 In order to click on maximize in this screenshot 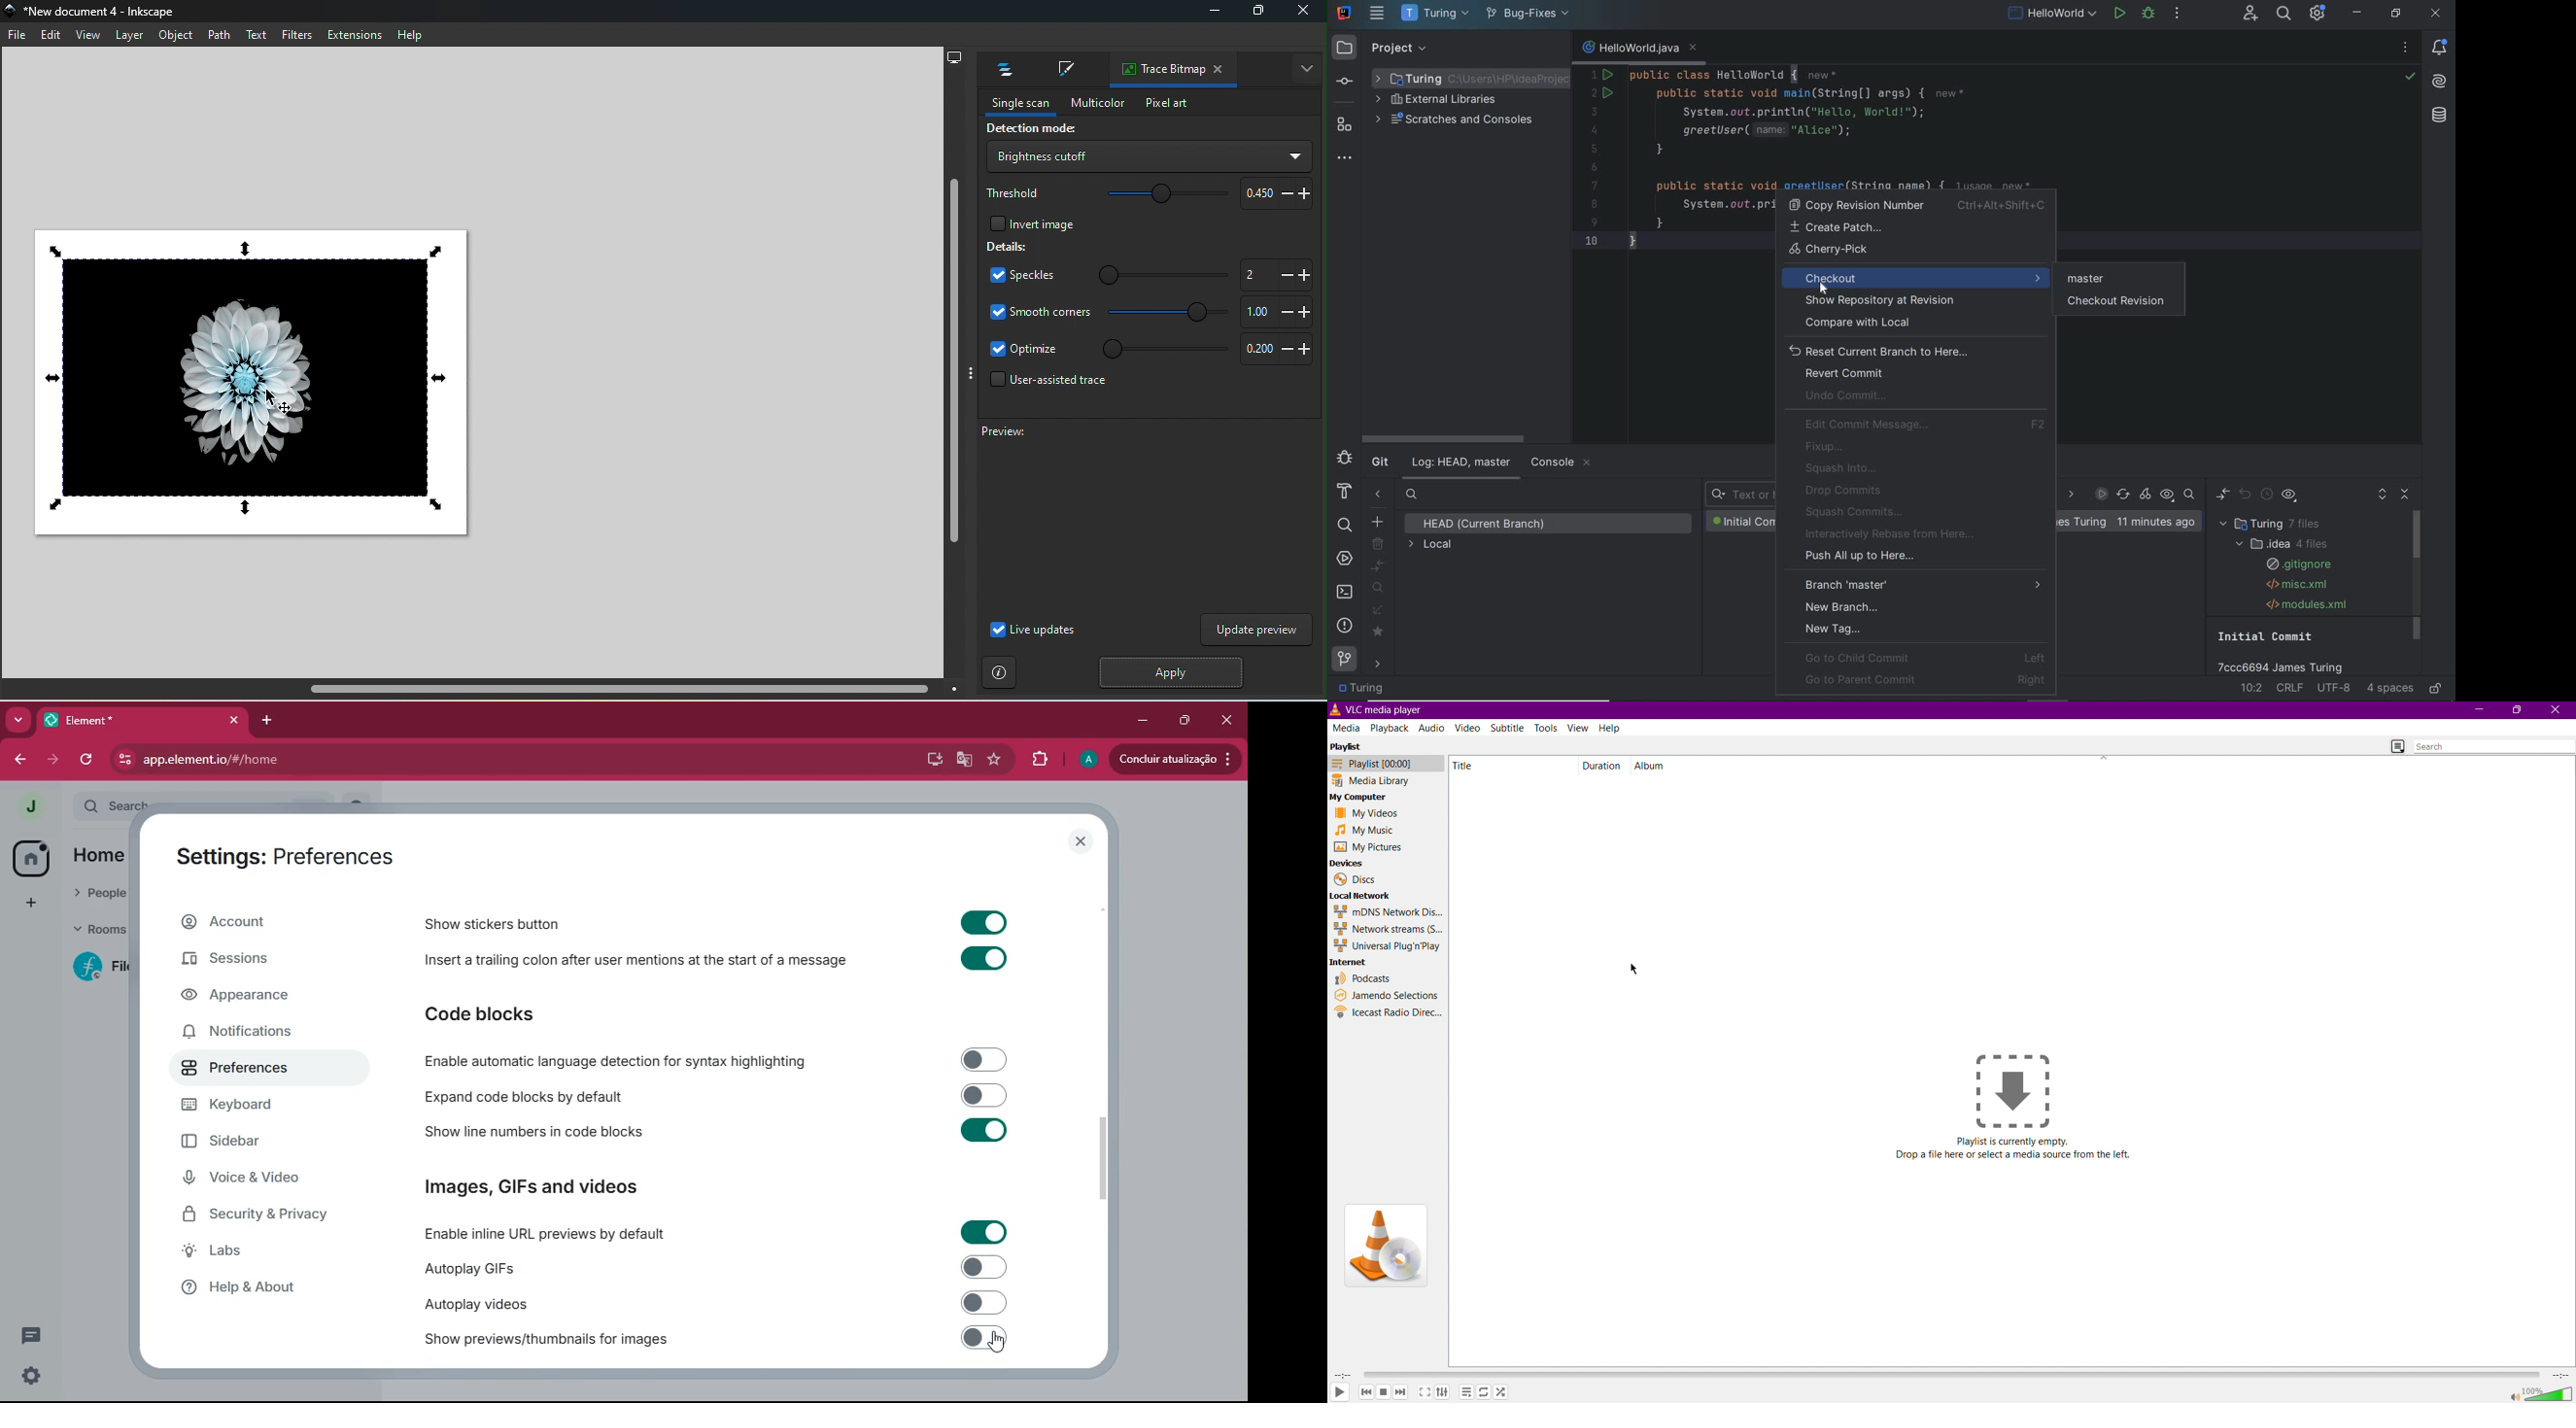, I will do `click(1188, 722)`.